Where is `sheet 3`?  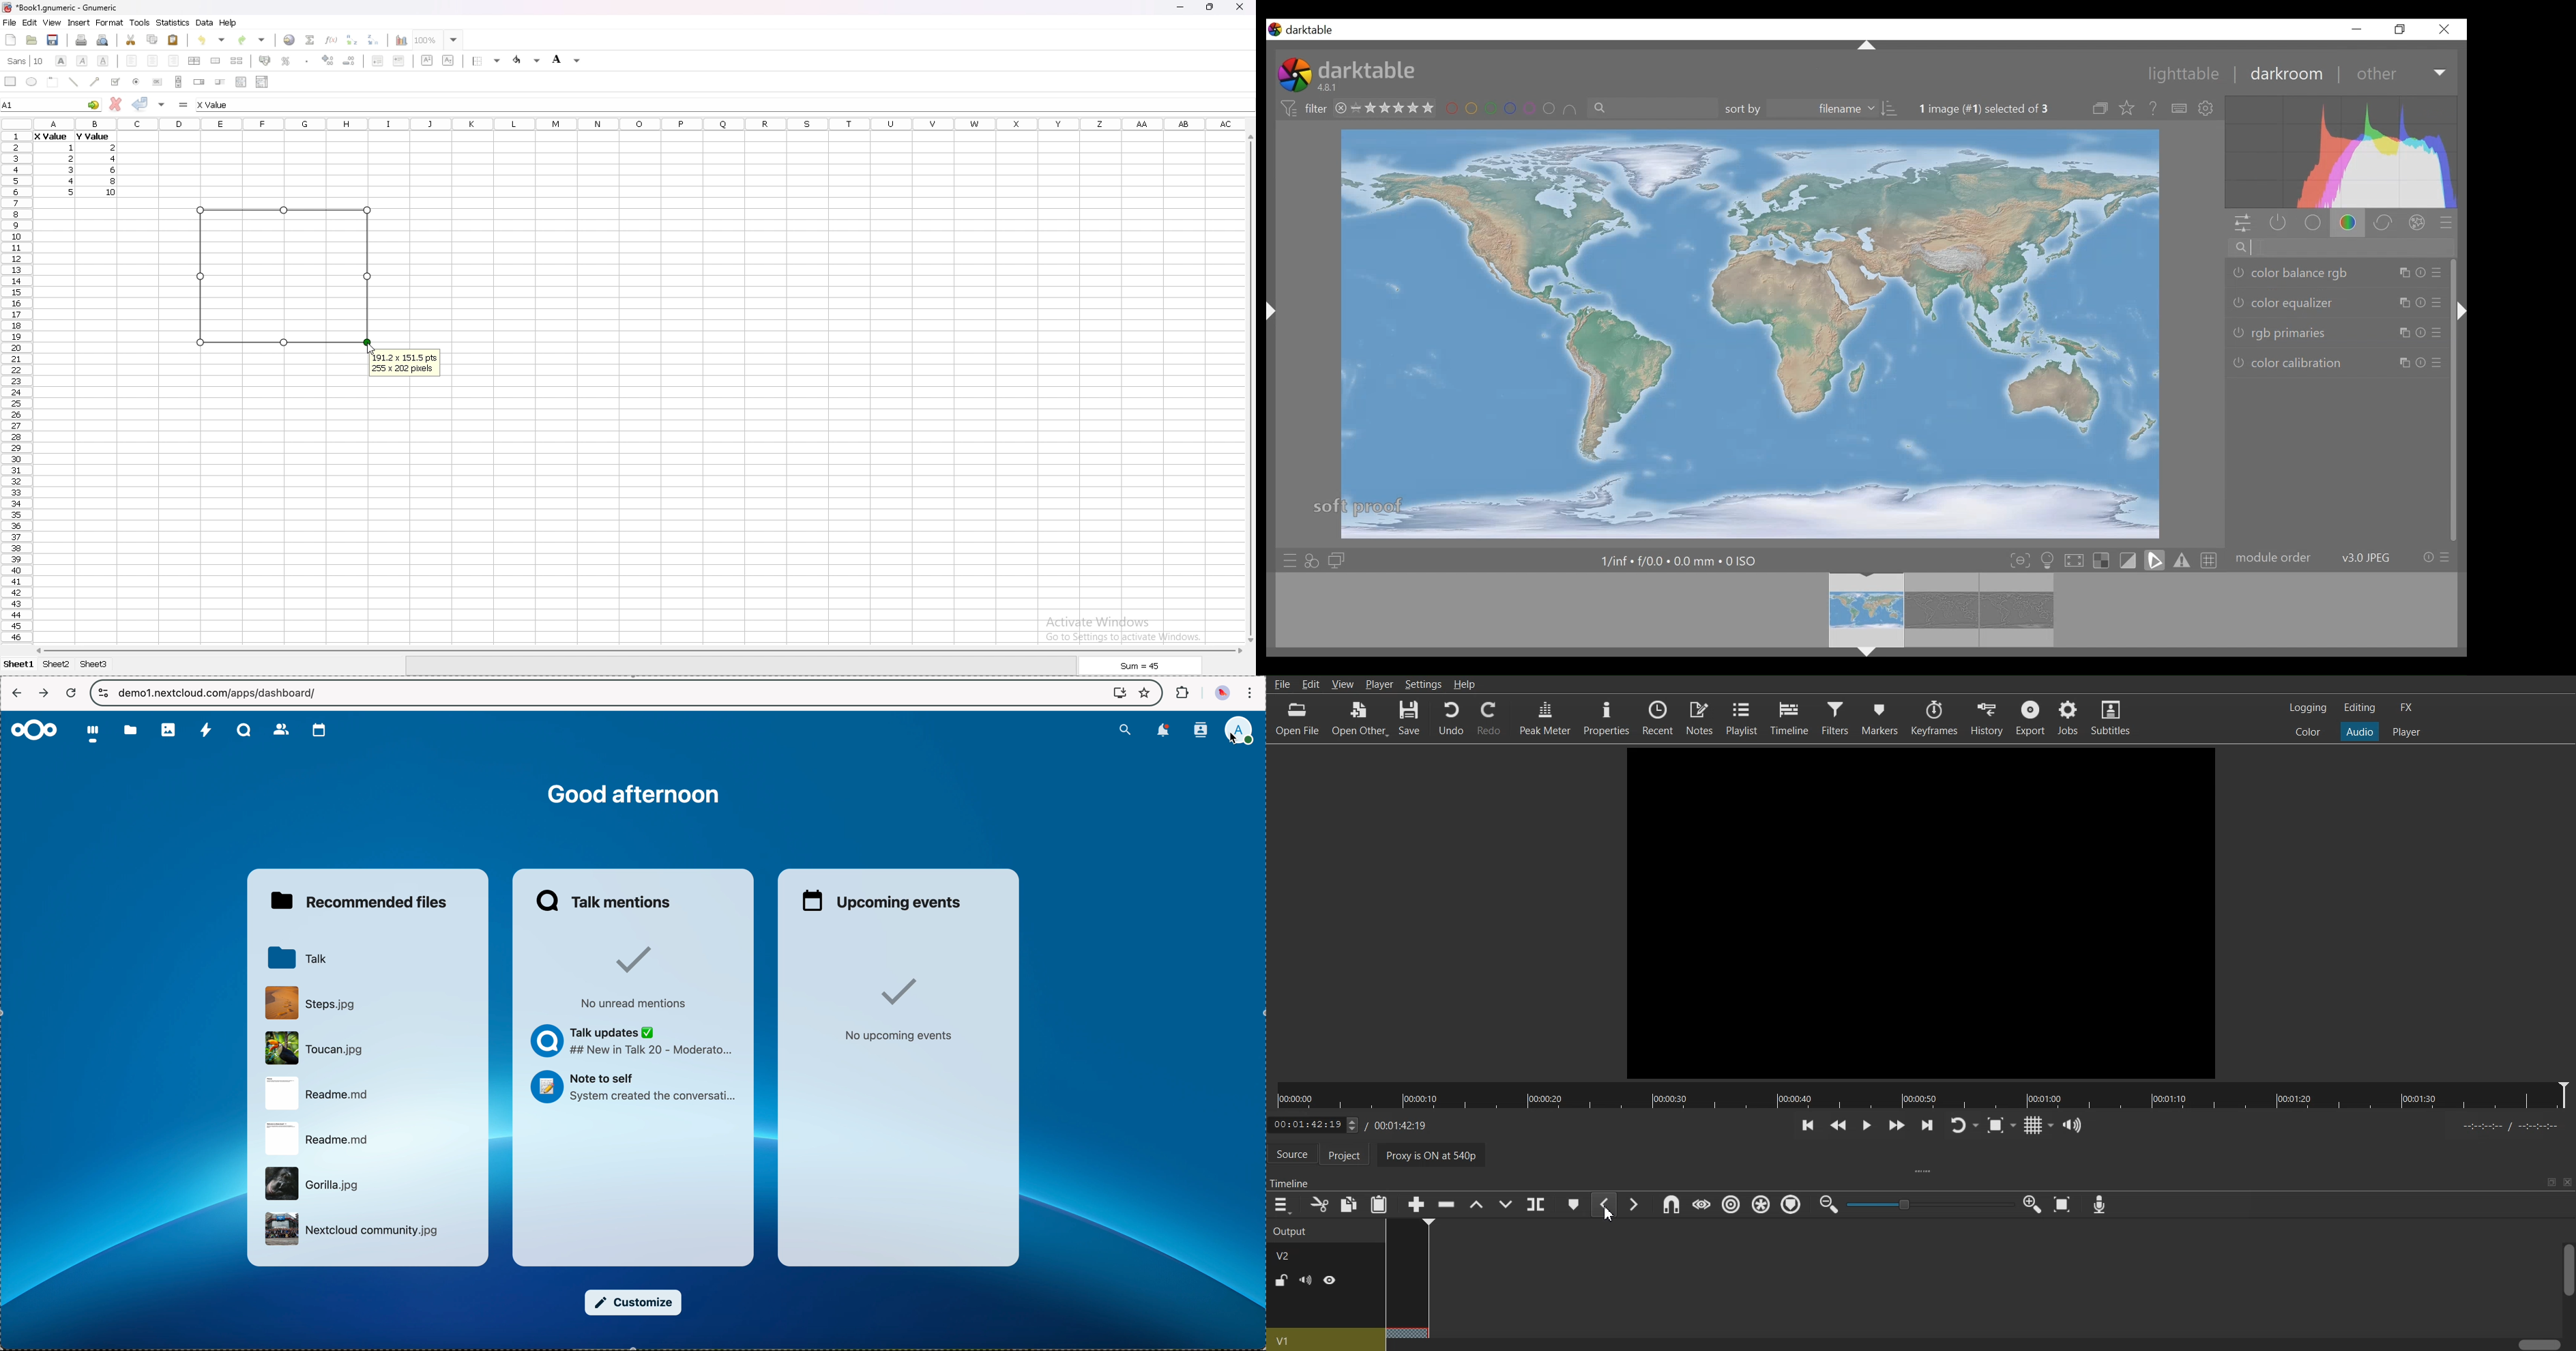 sheet 3 is located at coordinates (94, 664).